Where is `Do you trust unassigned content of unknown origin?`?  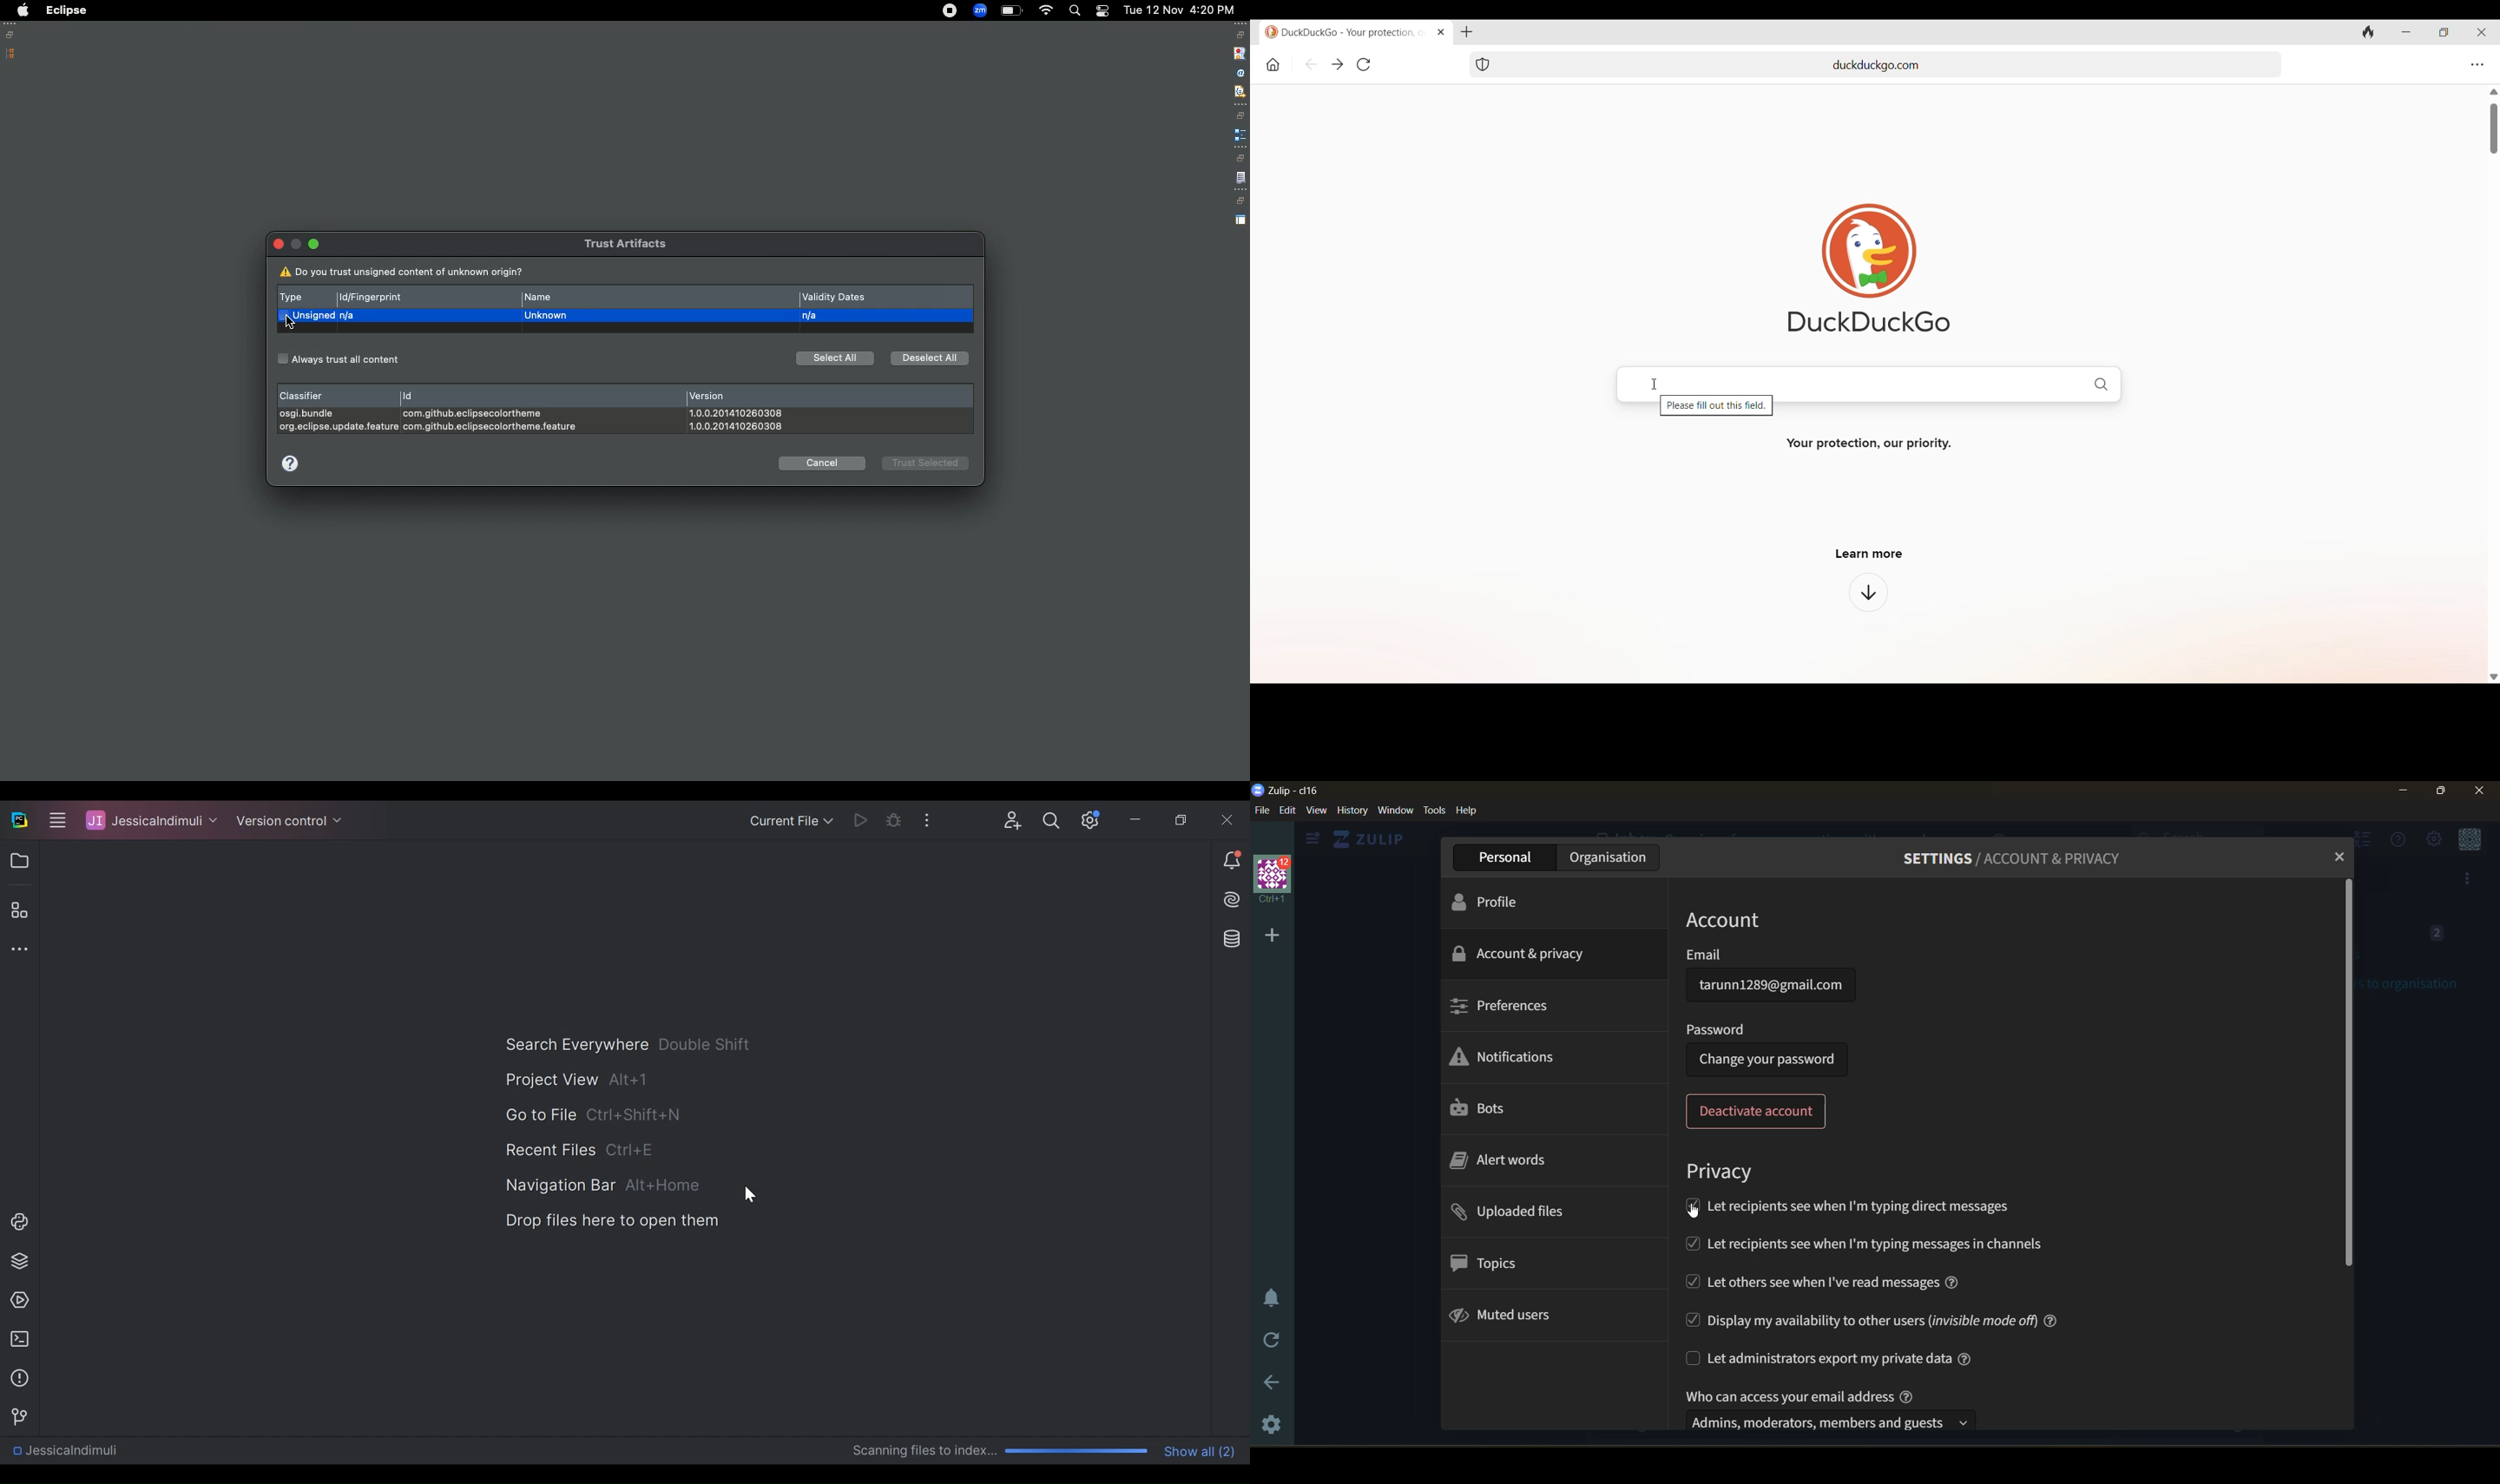 Do you trust unassigned content of unknown origin? is located at coordinates (406, 273).